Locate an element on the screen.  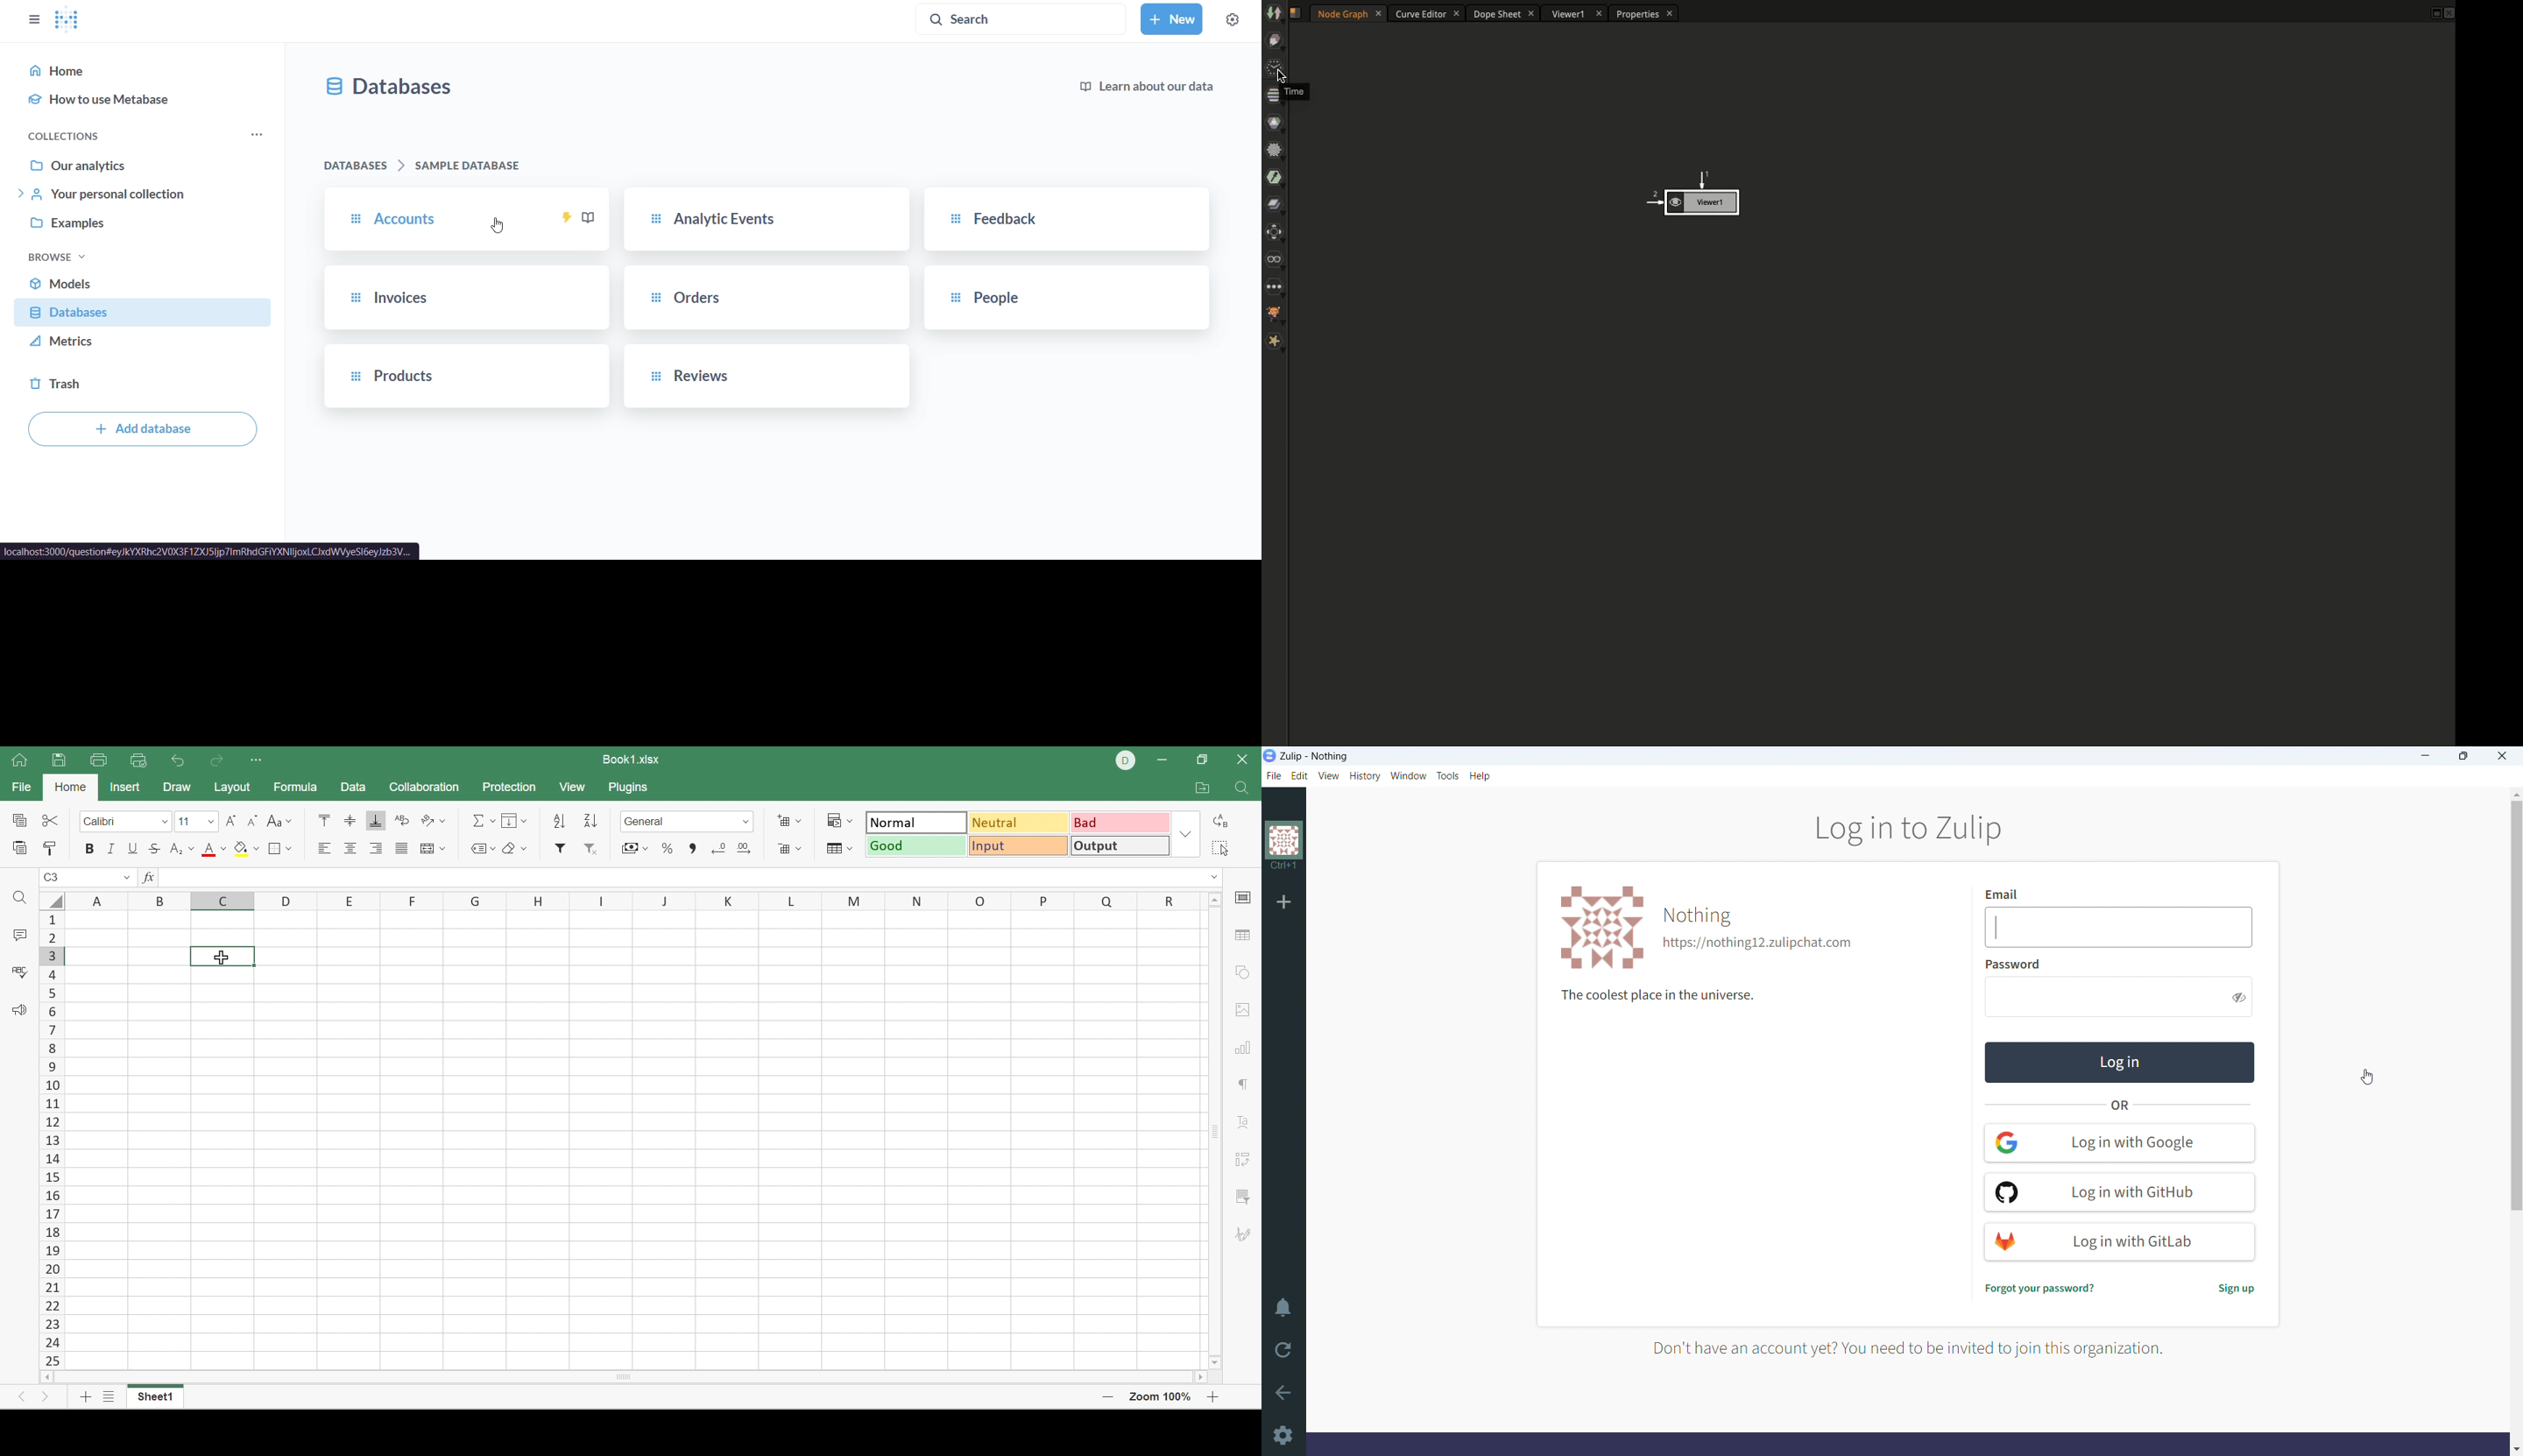
slicer settings is located at coordinates (1244, 1199).